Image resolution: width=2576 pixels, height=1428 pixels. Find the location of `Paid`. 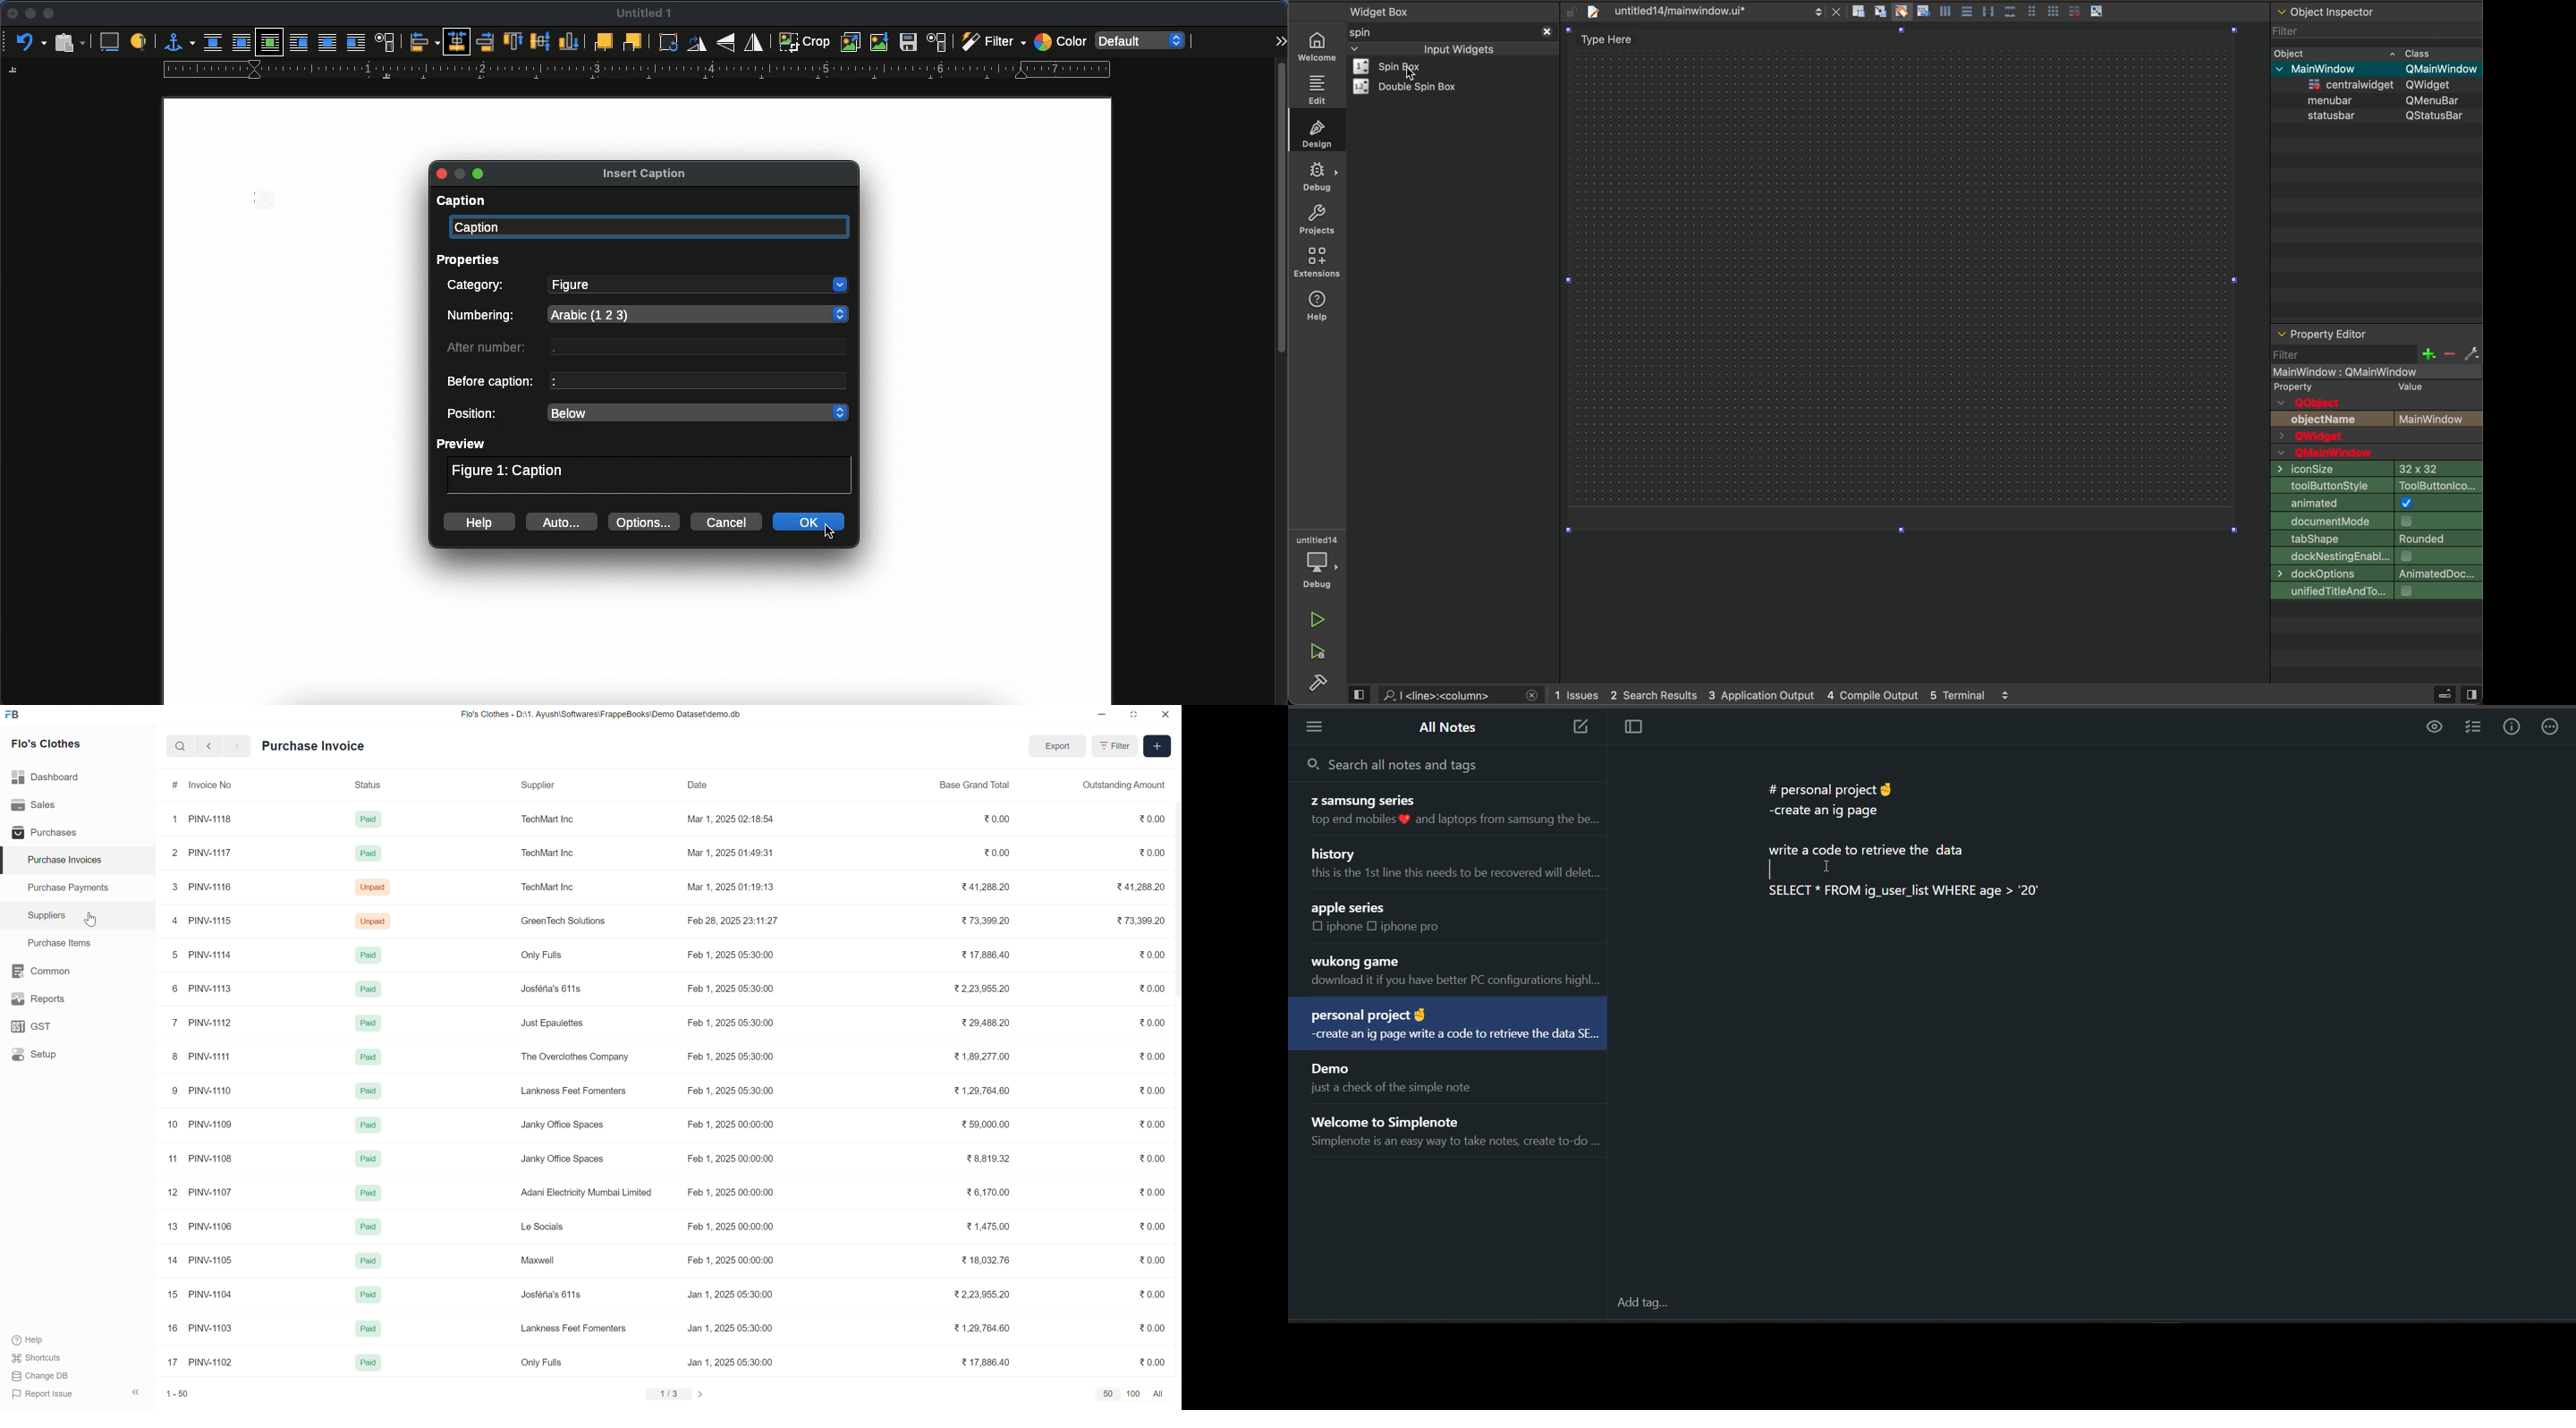

Paid is located at coordinates (365, 985).